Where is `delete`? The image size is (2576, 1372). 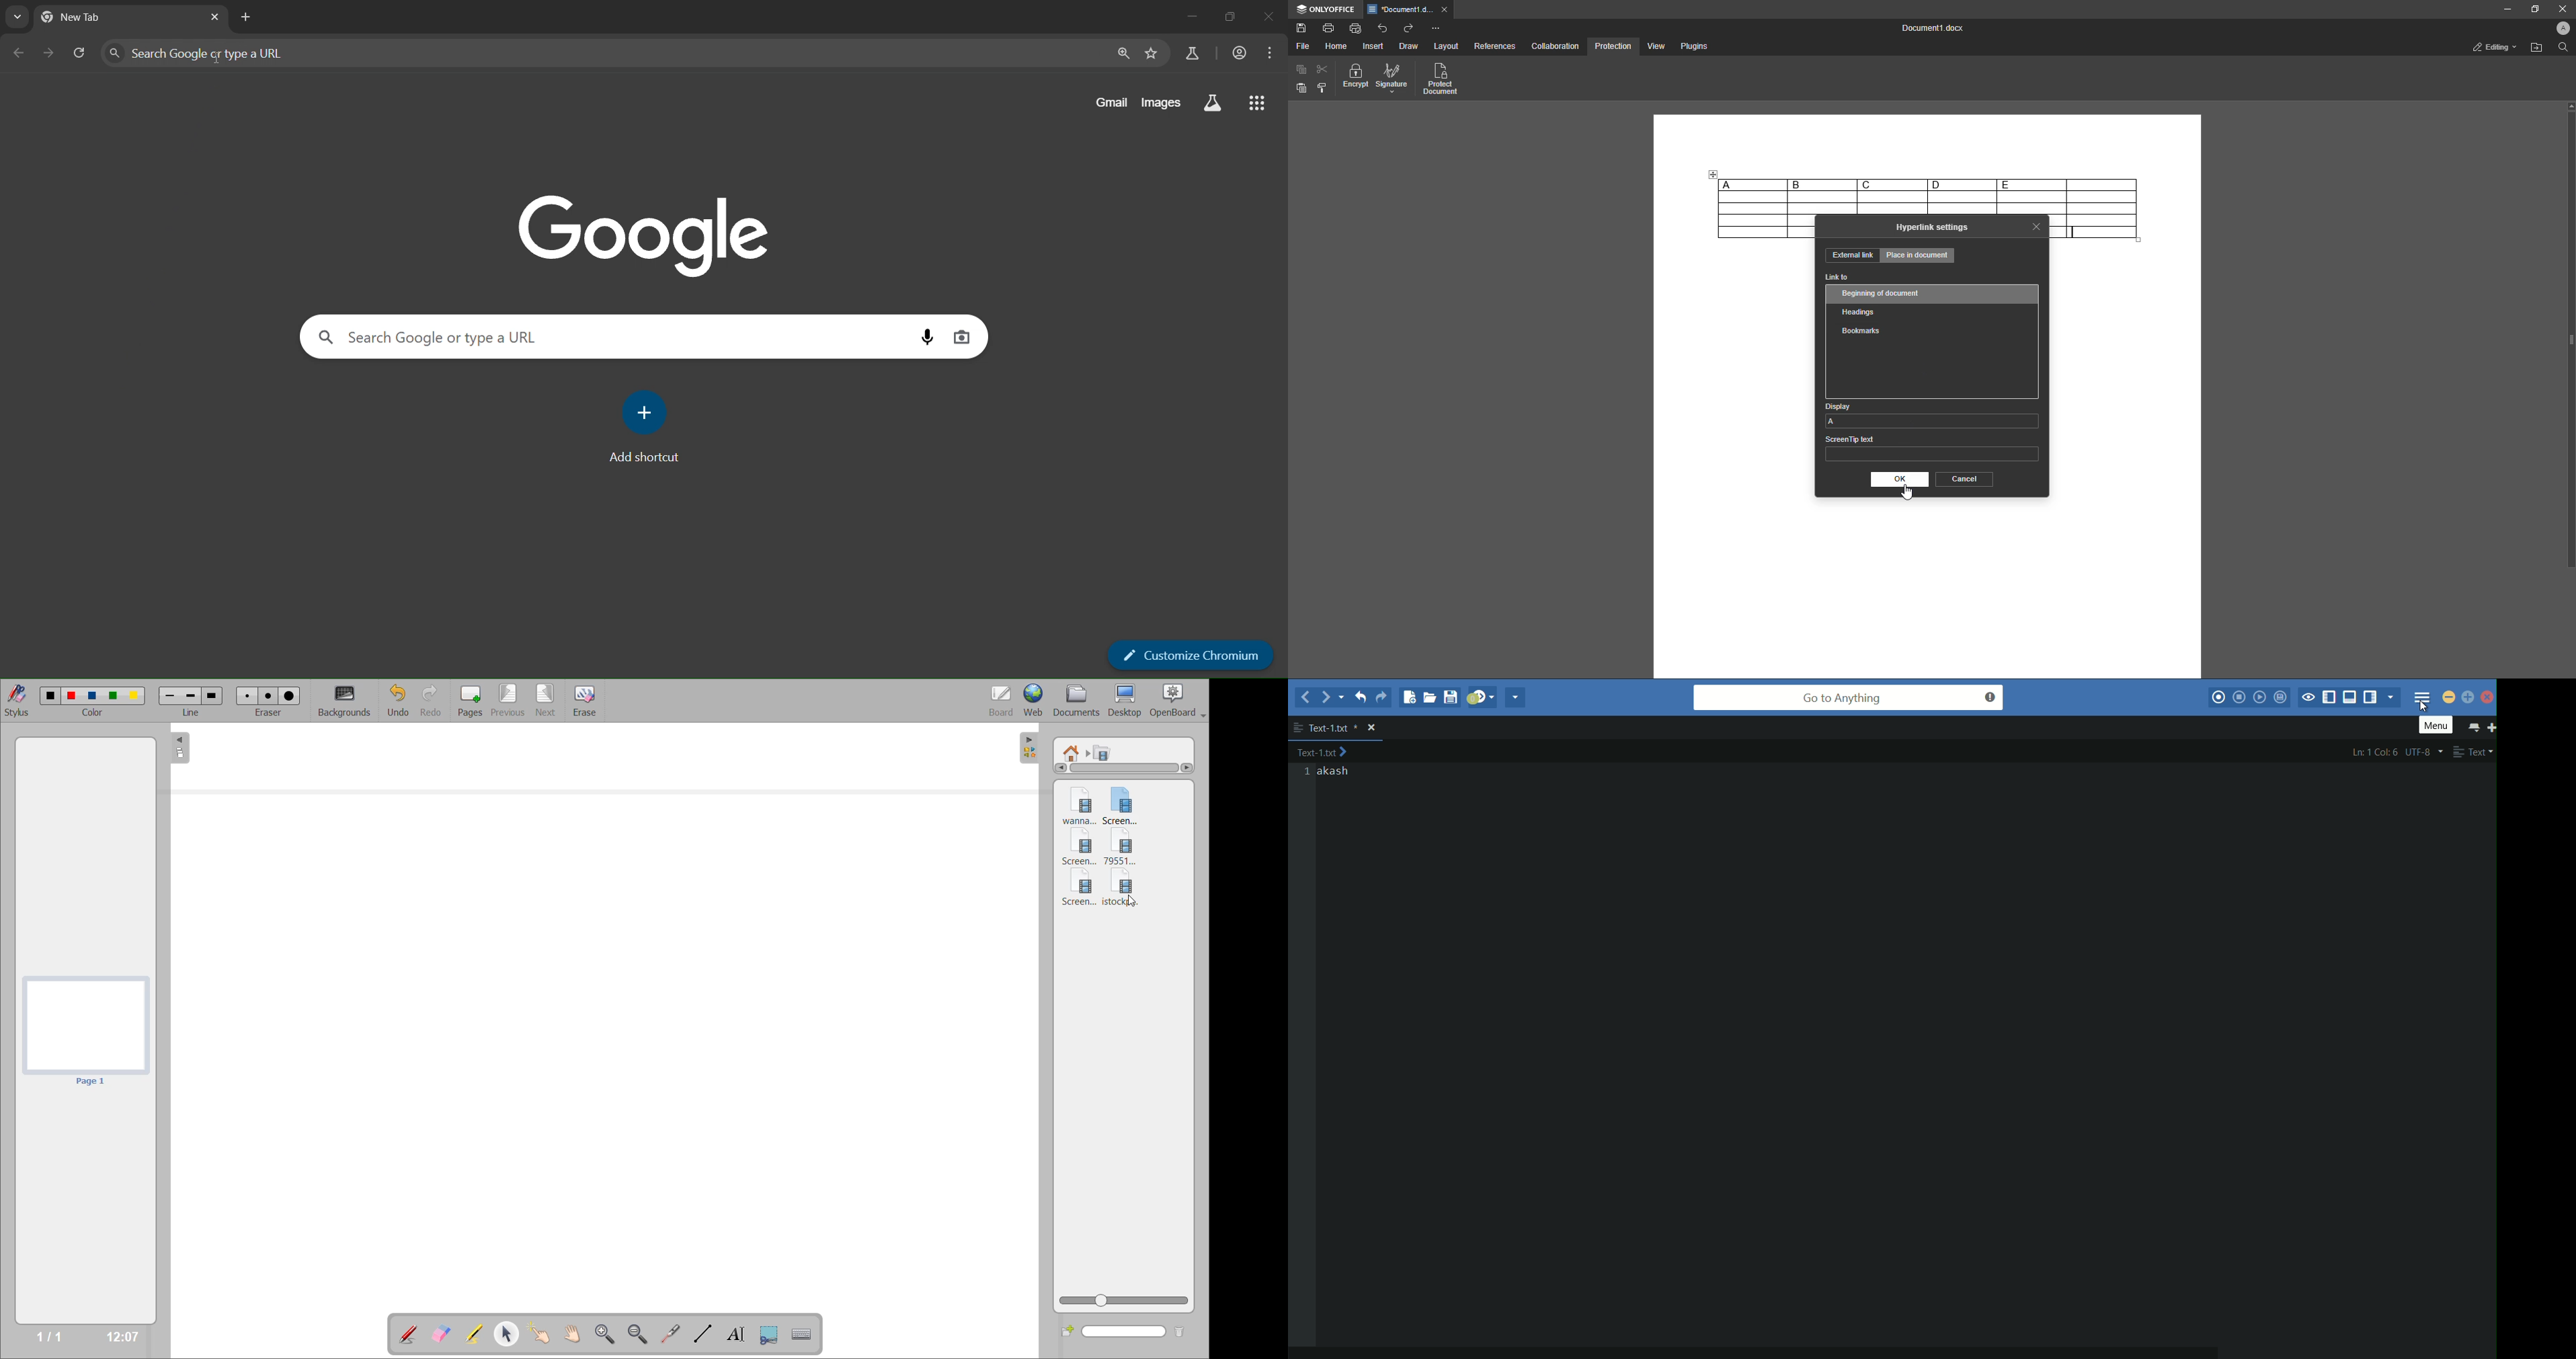
delete is located at coordinates (1179, 1333).